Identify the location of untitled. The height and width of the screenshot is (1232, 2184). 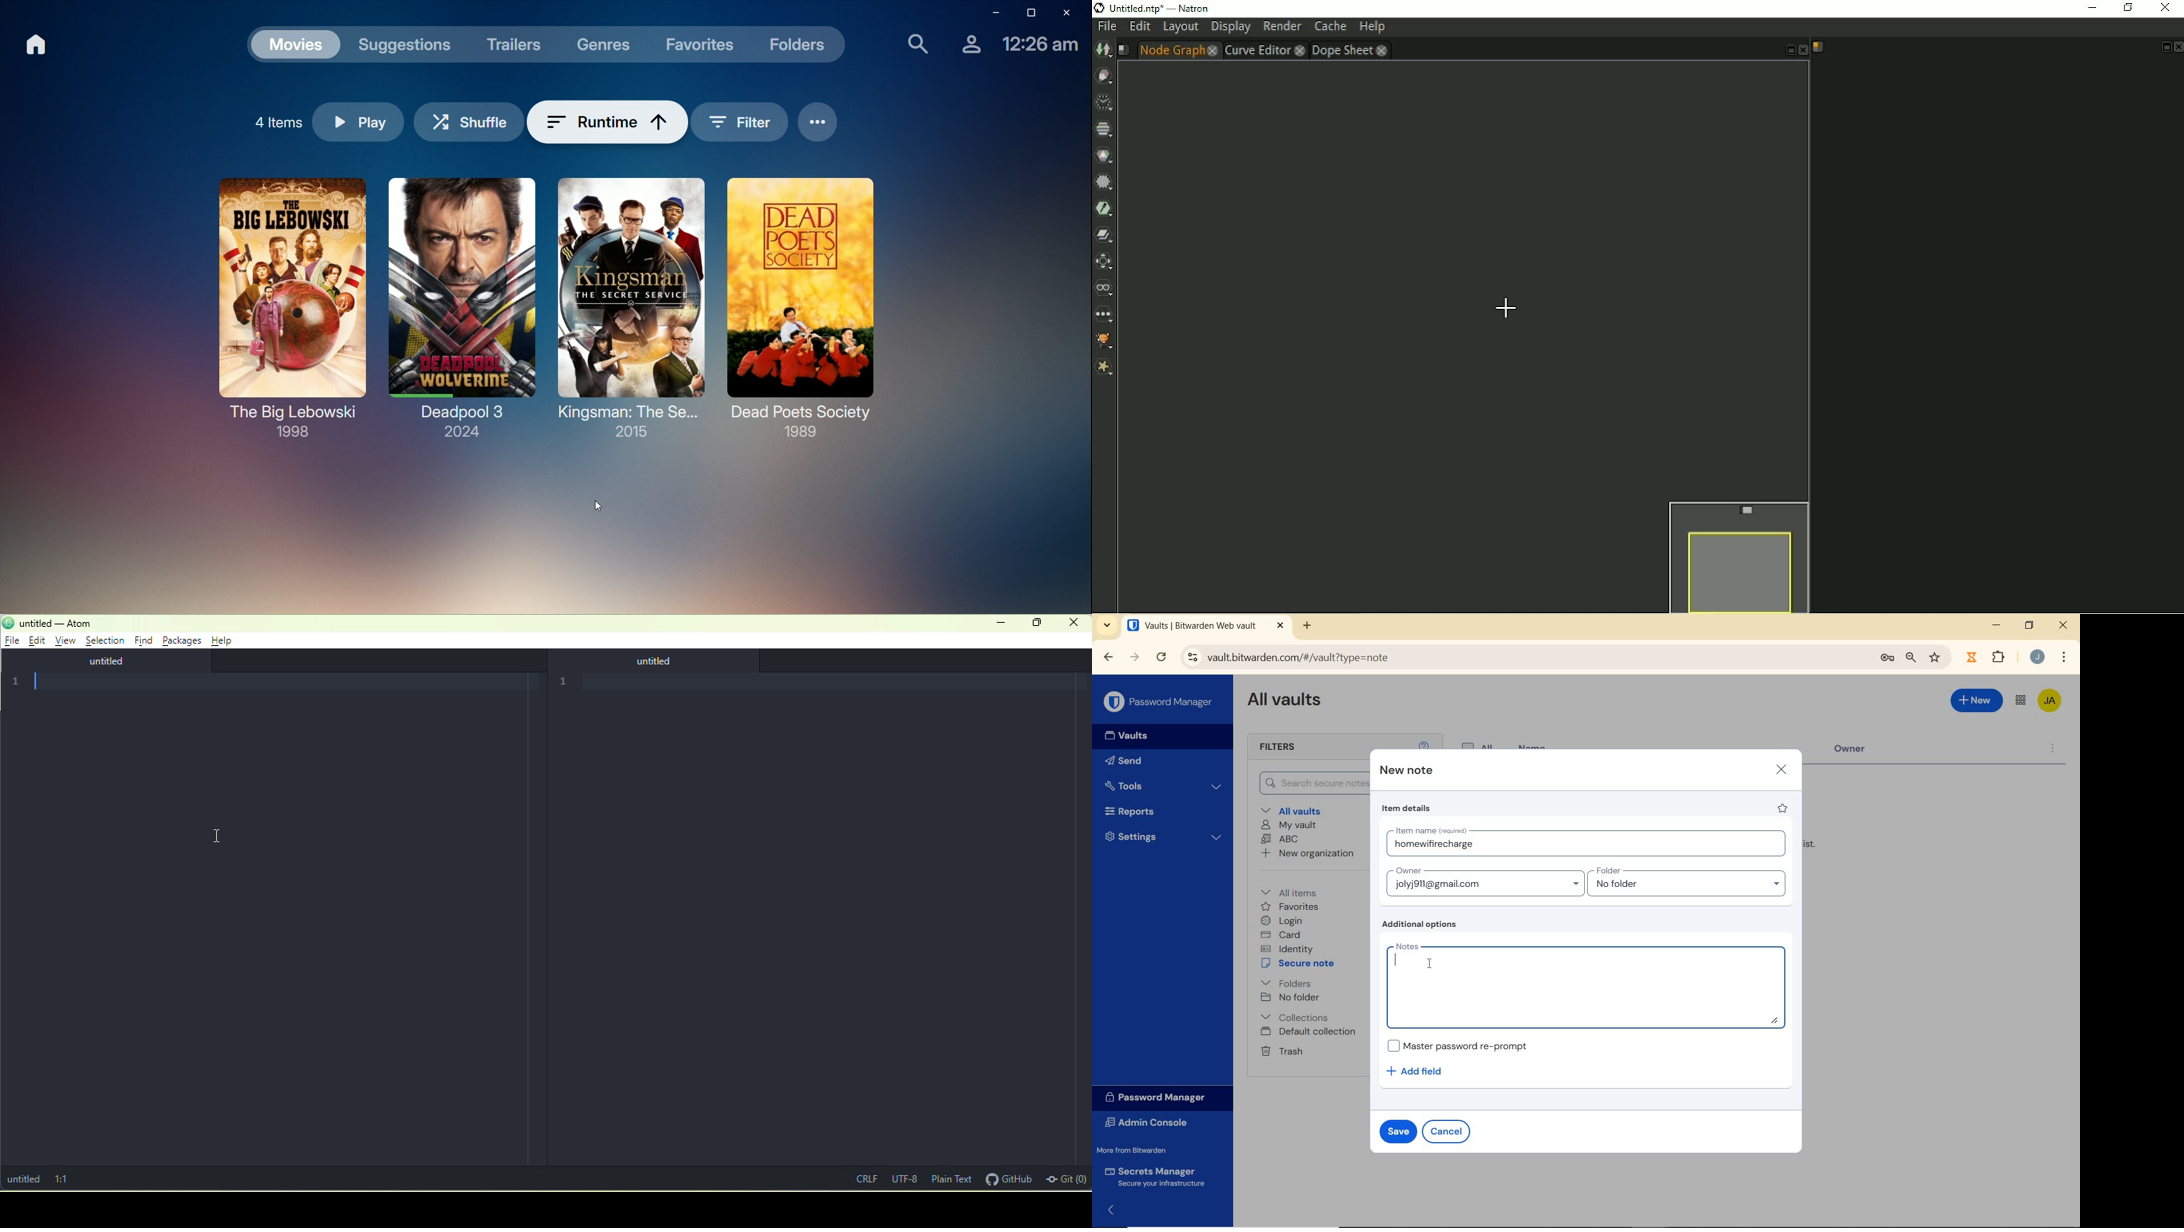
(109, 662).